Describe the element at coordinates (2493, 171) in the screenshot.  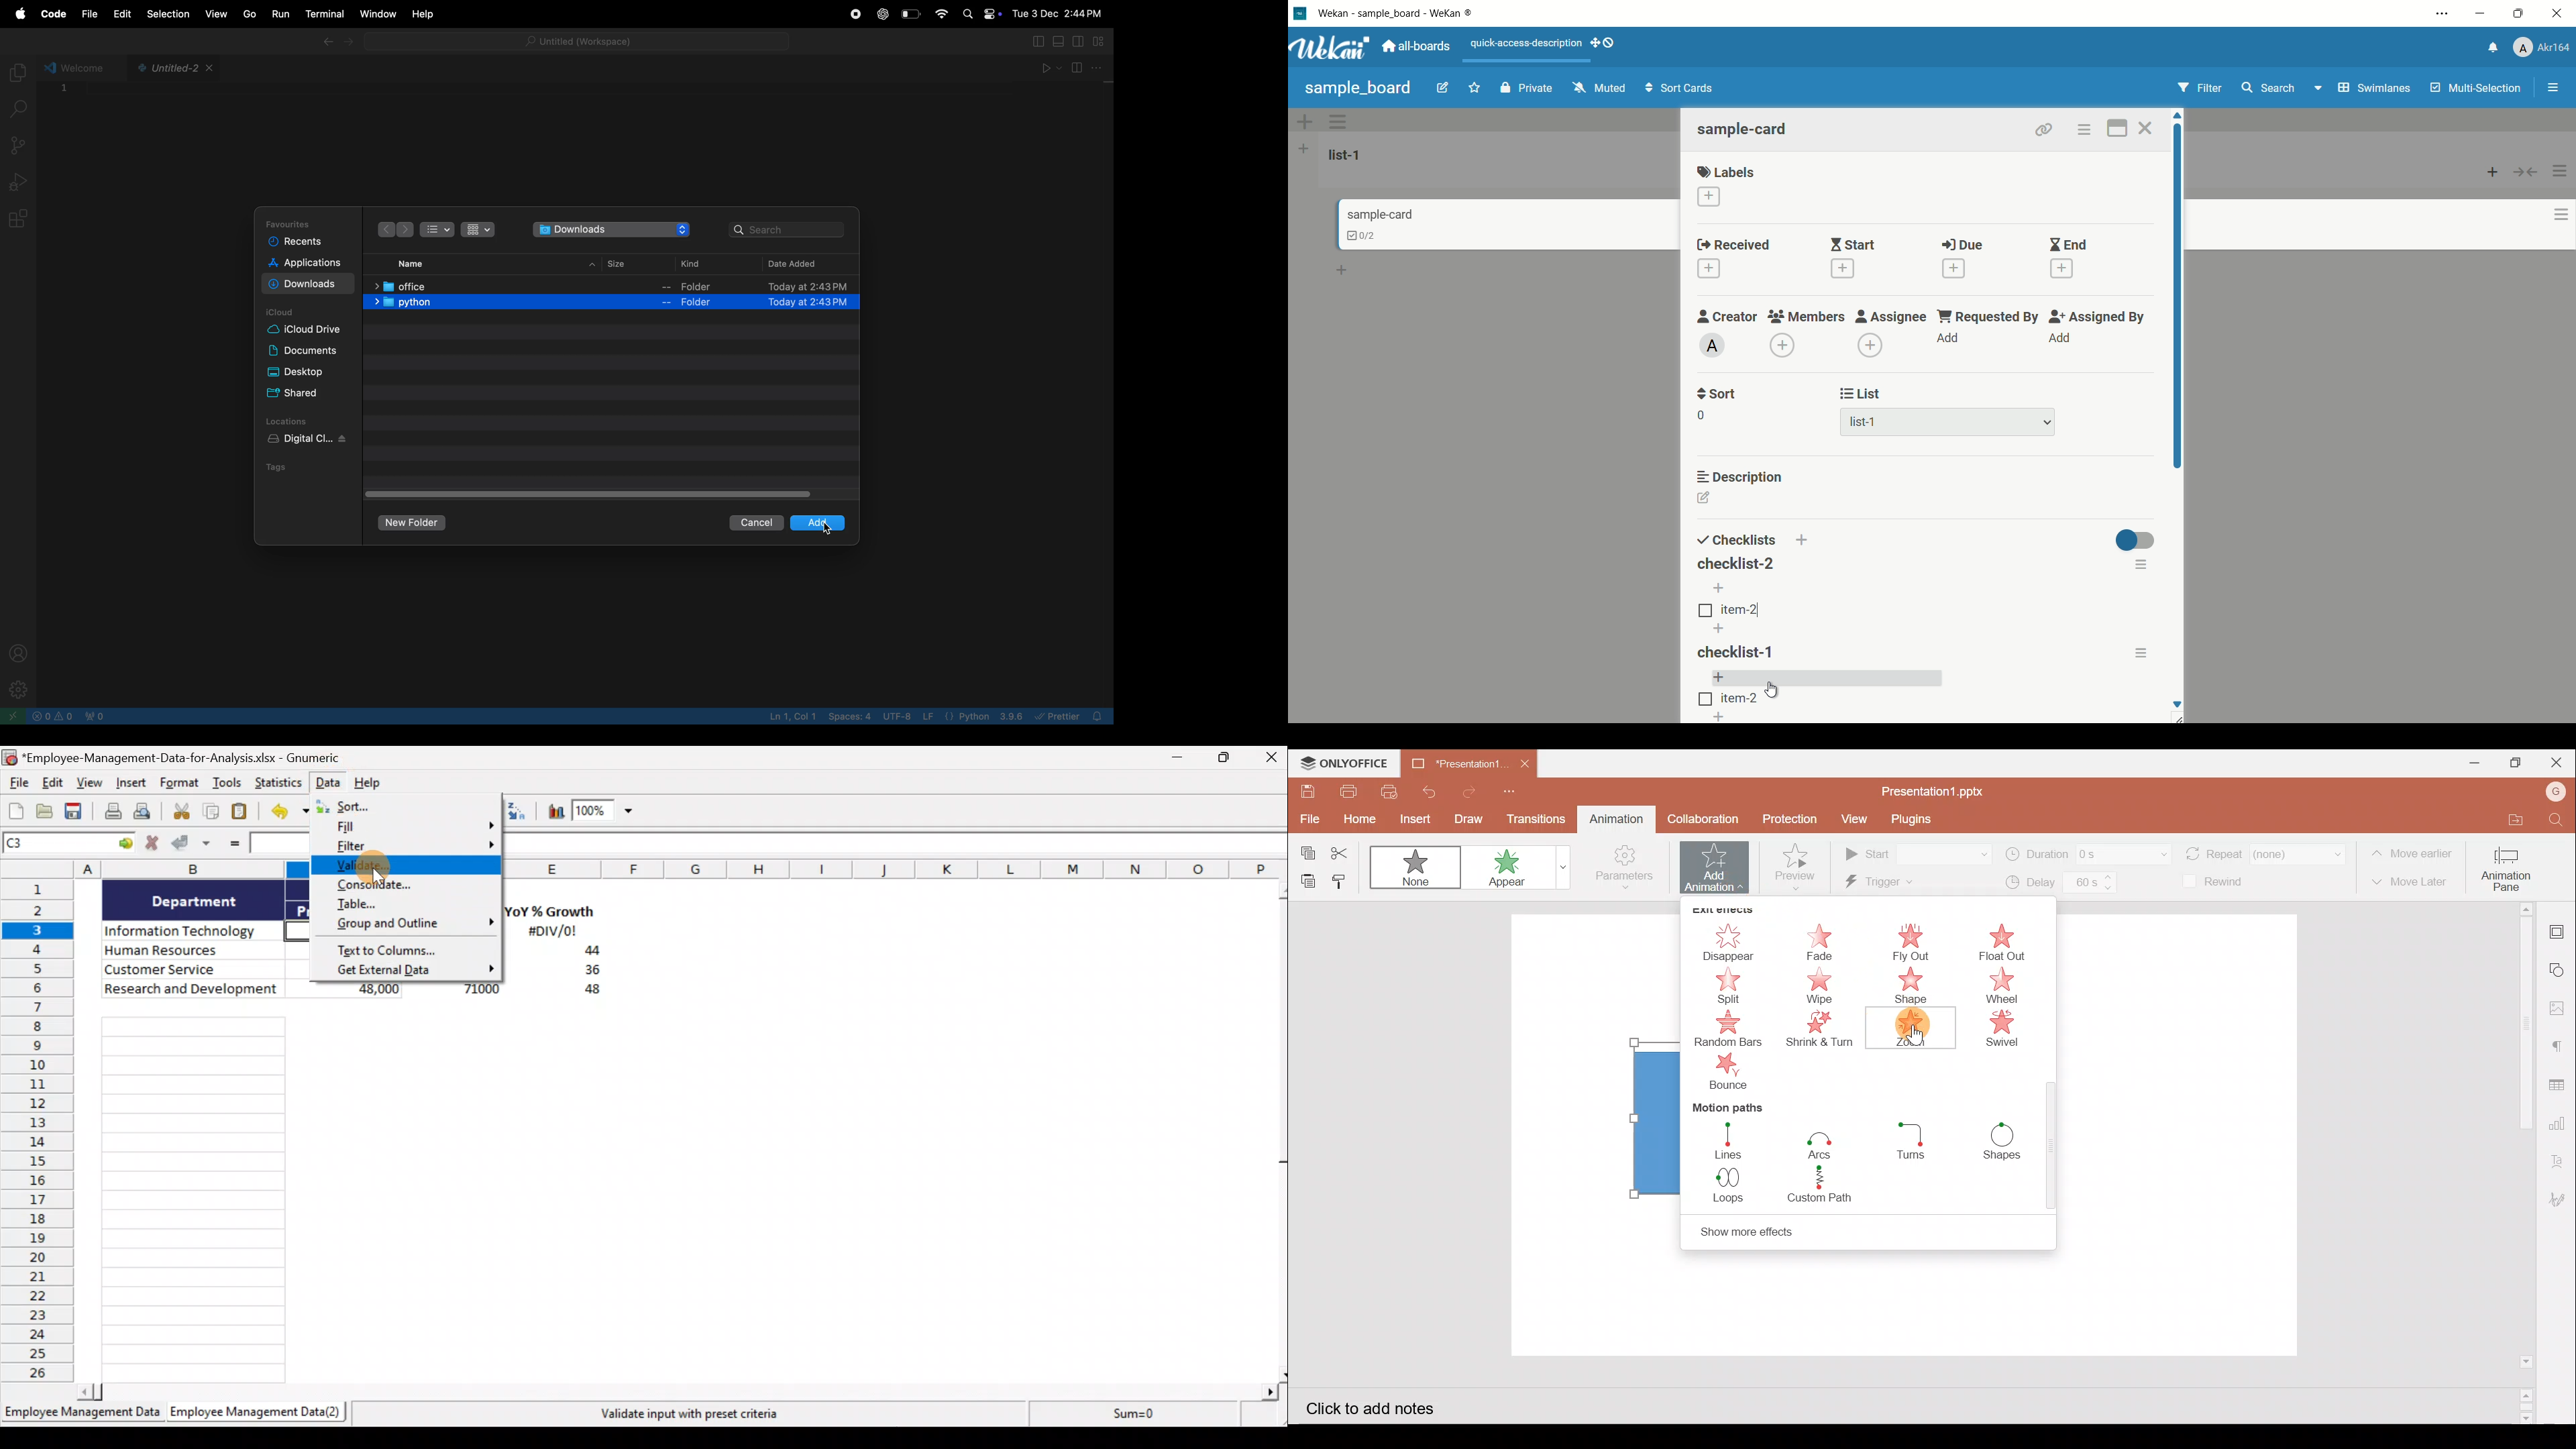
I see `add card` at that location.